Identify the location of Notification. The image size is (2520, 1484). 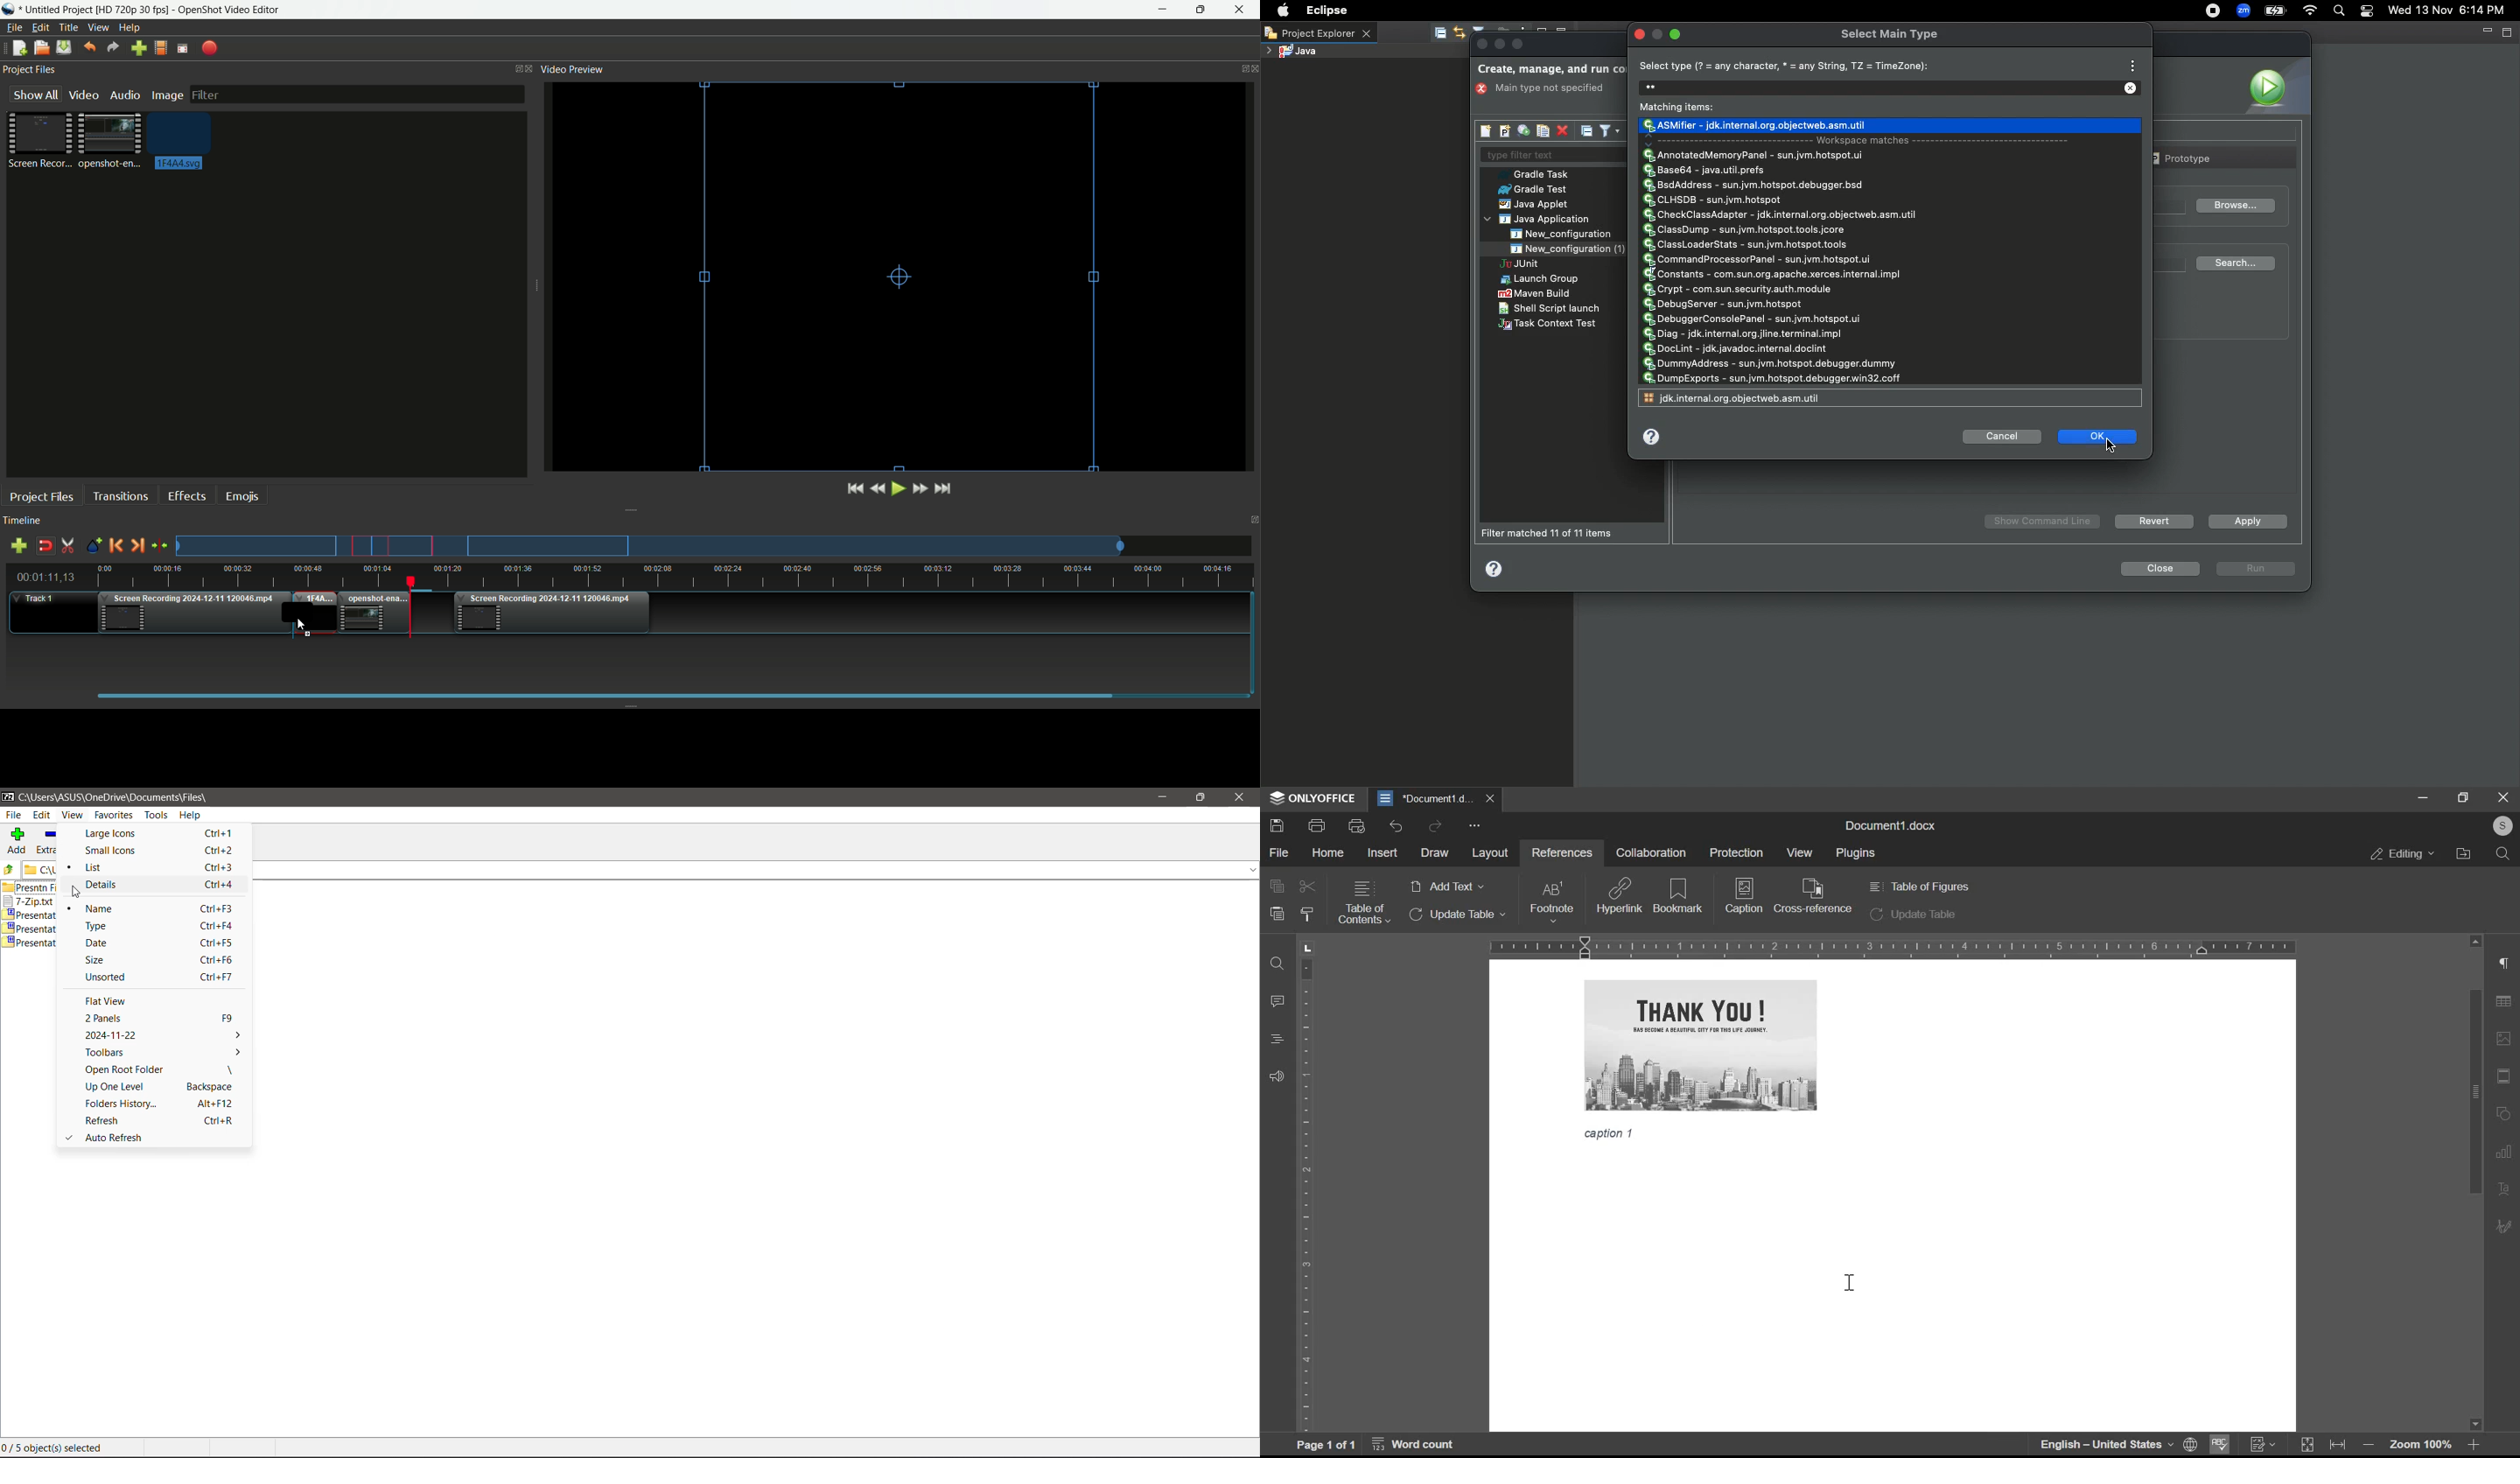
(2368, 11).